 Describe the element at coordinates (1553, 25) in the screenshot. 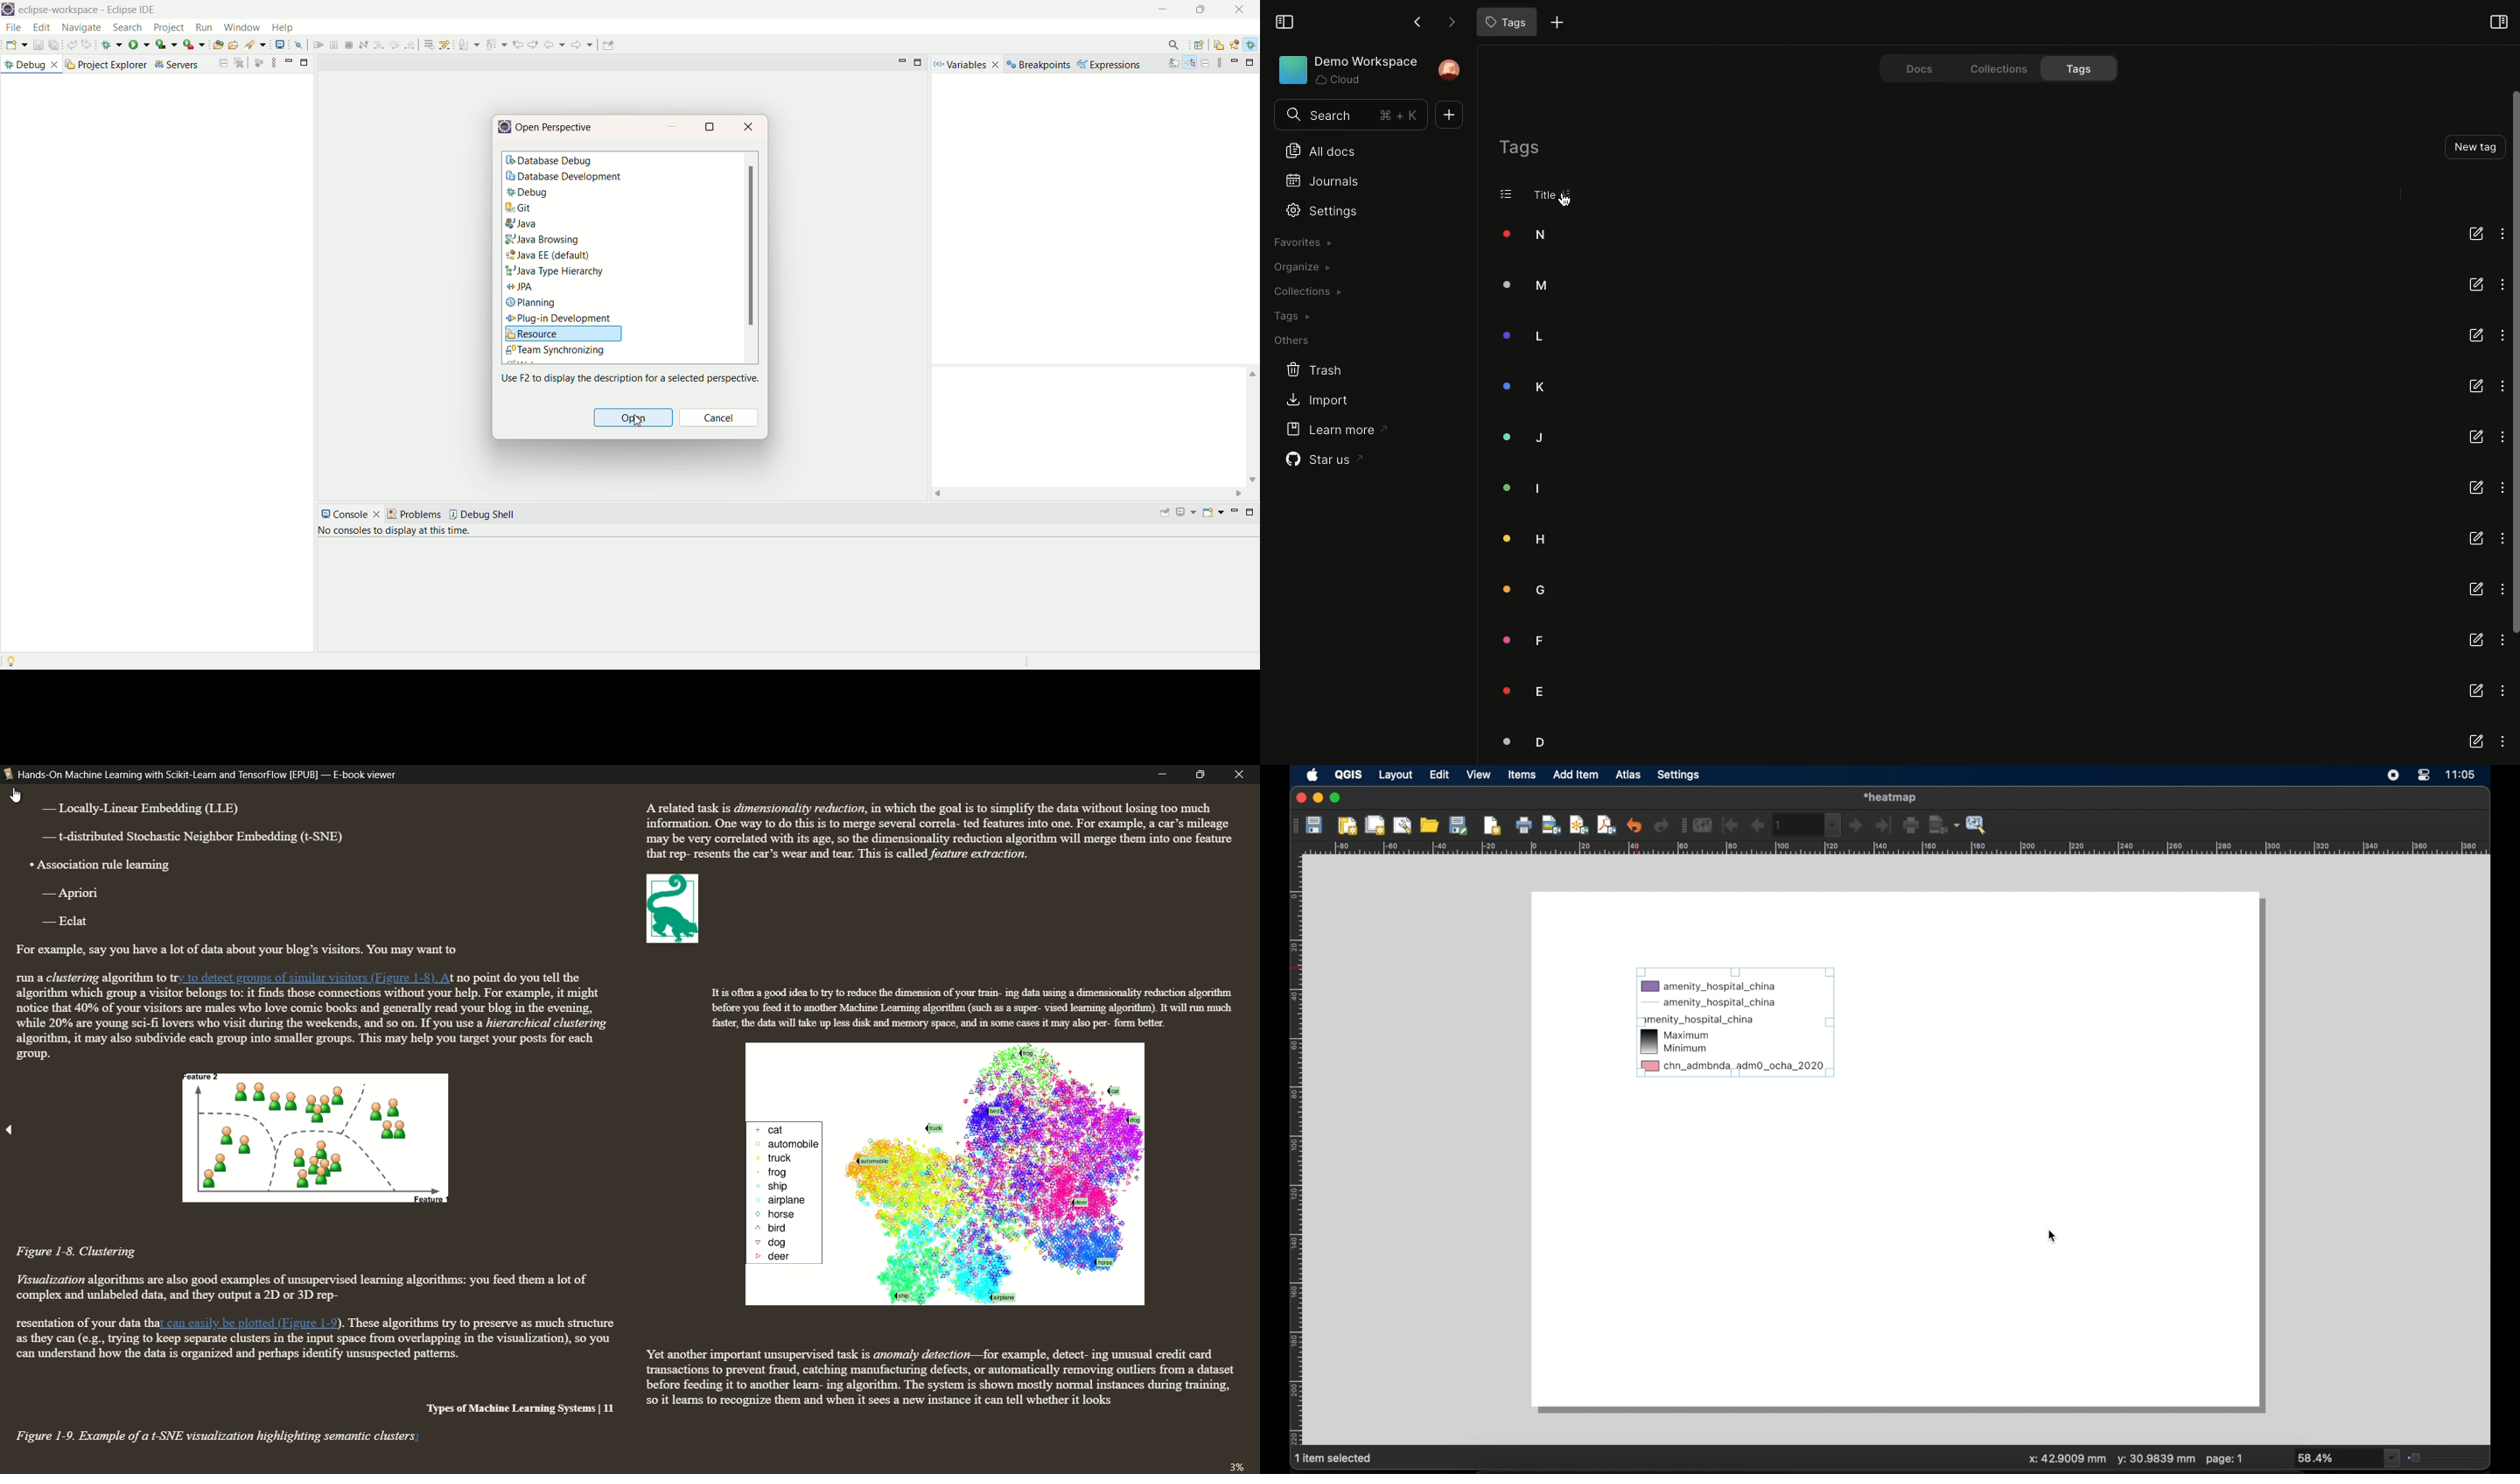

I see `New tab` at that location.